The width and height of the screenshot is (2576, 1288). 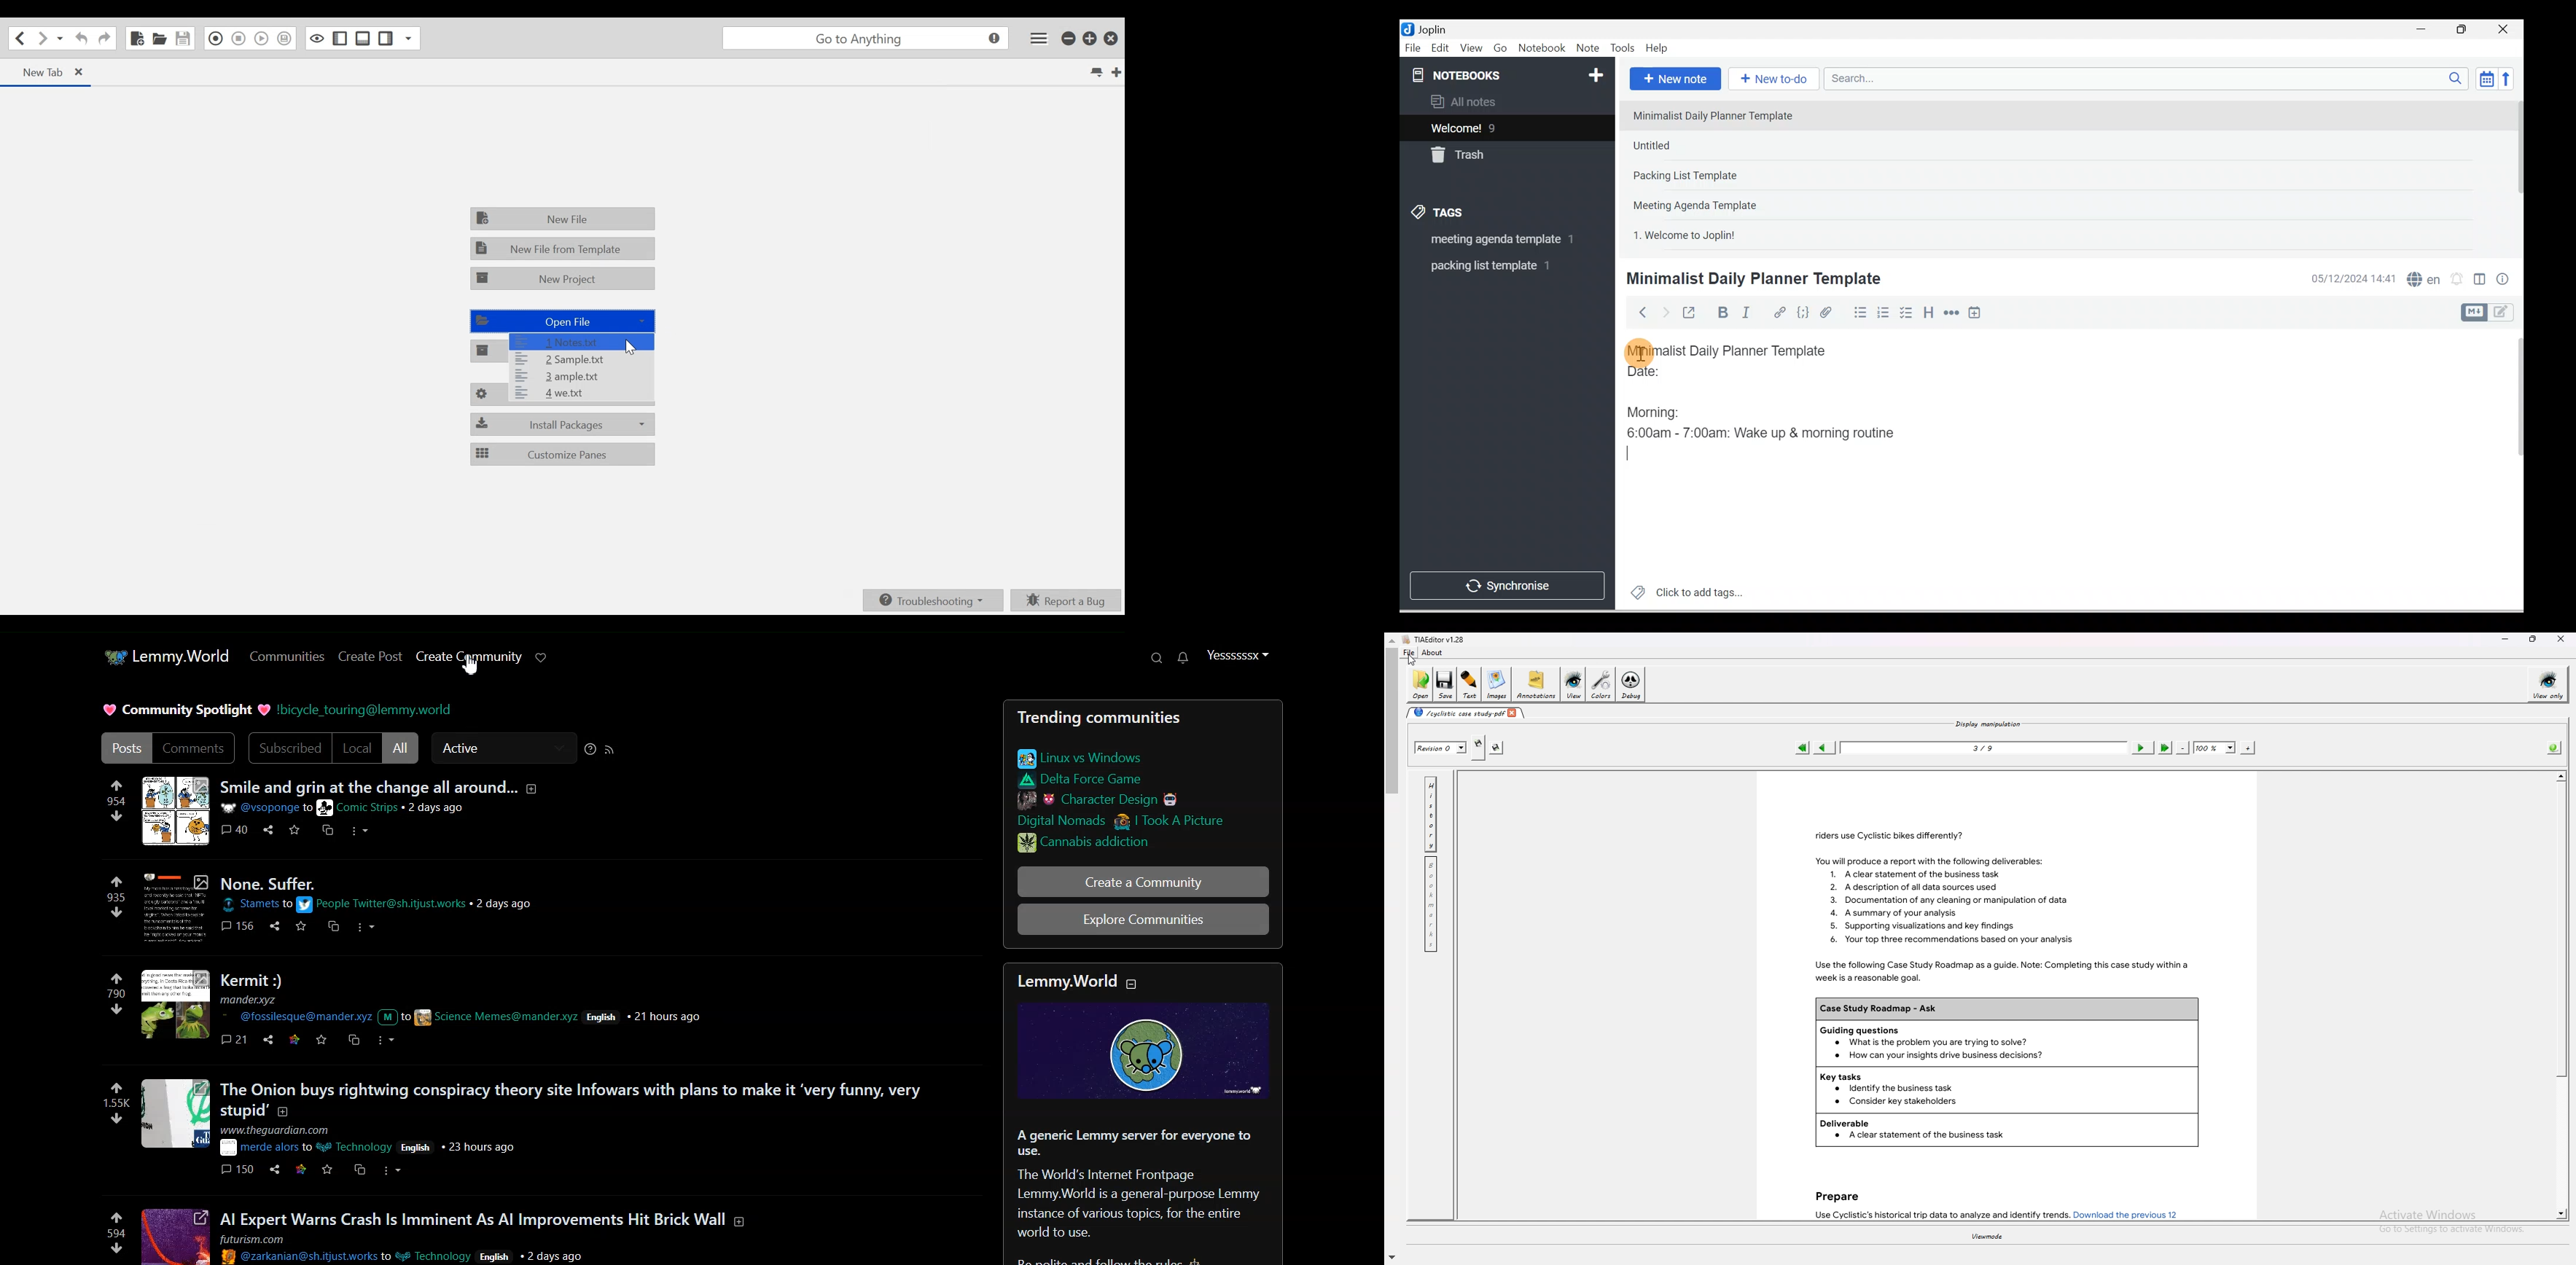 What do you see at coordinates (1637, 312) in the screenshot?
I see `Back` at bounding box center [1637, 312].